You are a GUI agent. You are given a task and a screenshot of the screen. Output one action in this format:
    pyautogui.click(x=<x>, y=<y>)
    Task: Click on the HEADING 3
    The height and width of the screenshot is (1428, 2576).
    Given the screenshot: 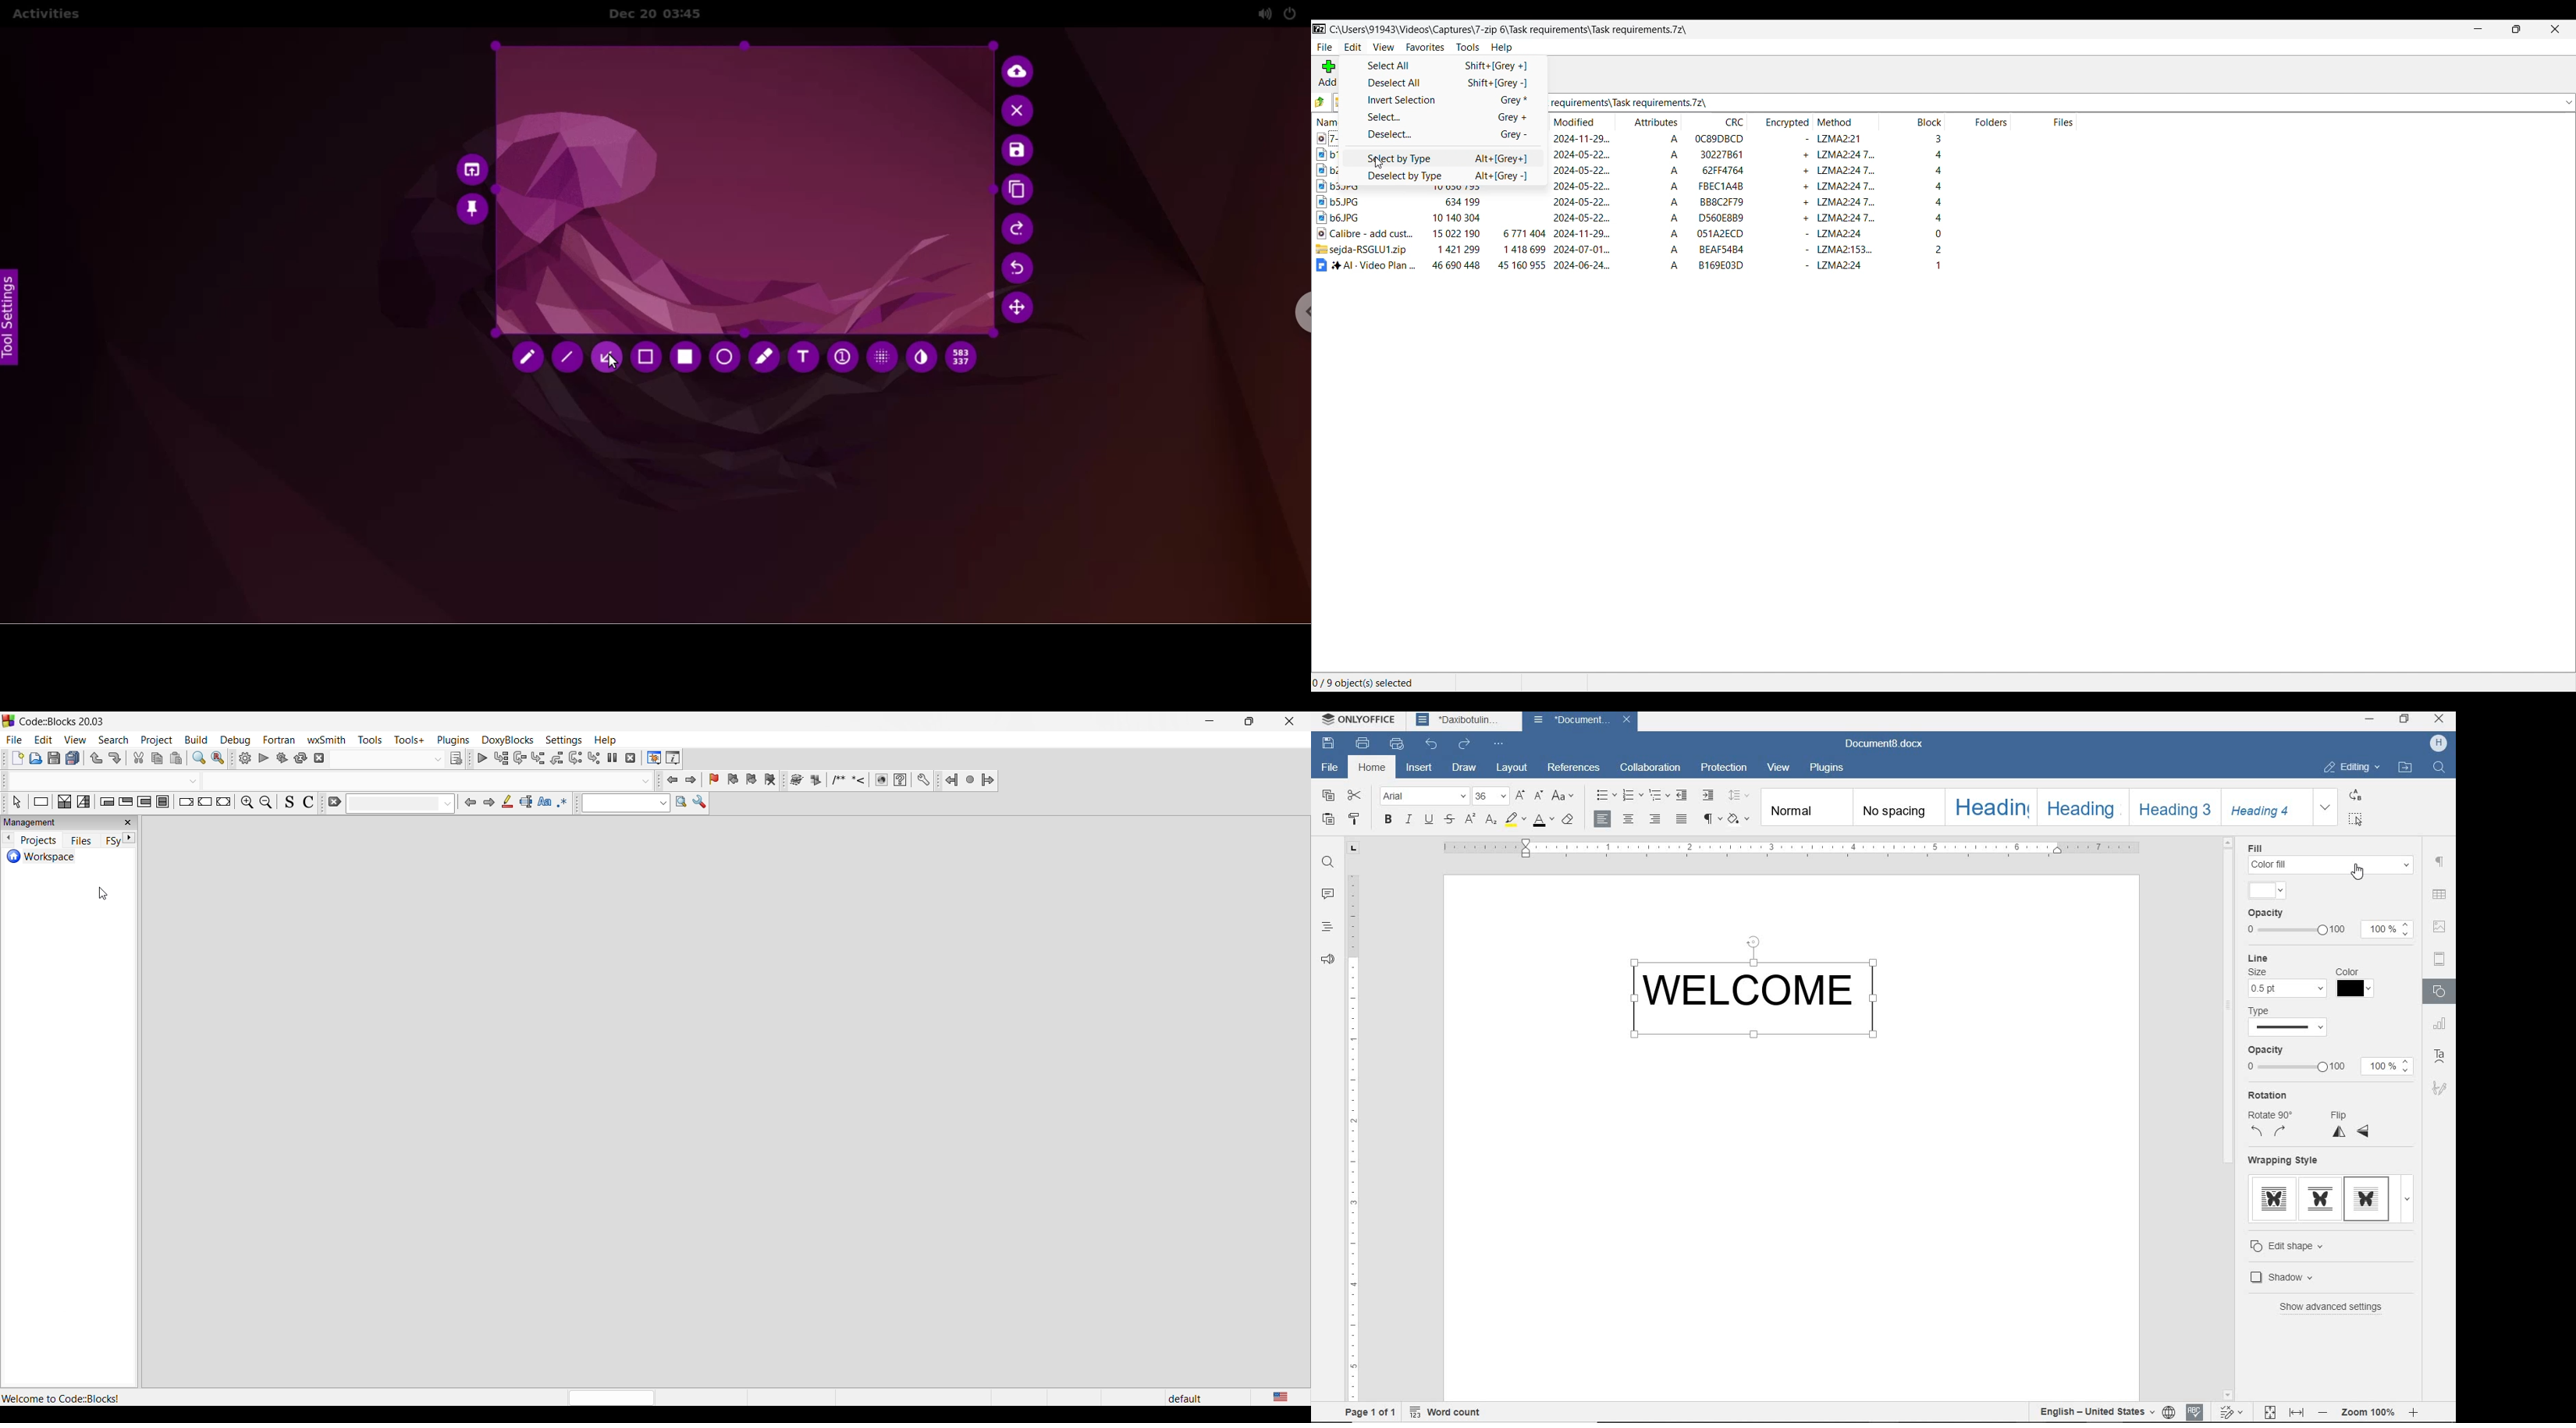 What is the action you would take?
    pyautogui.click(x=2172, y=807)
    